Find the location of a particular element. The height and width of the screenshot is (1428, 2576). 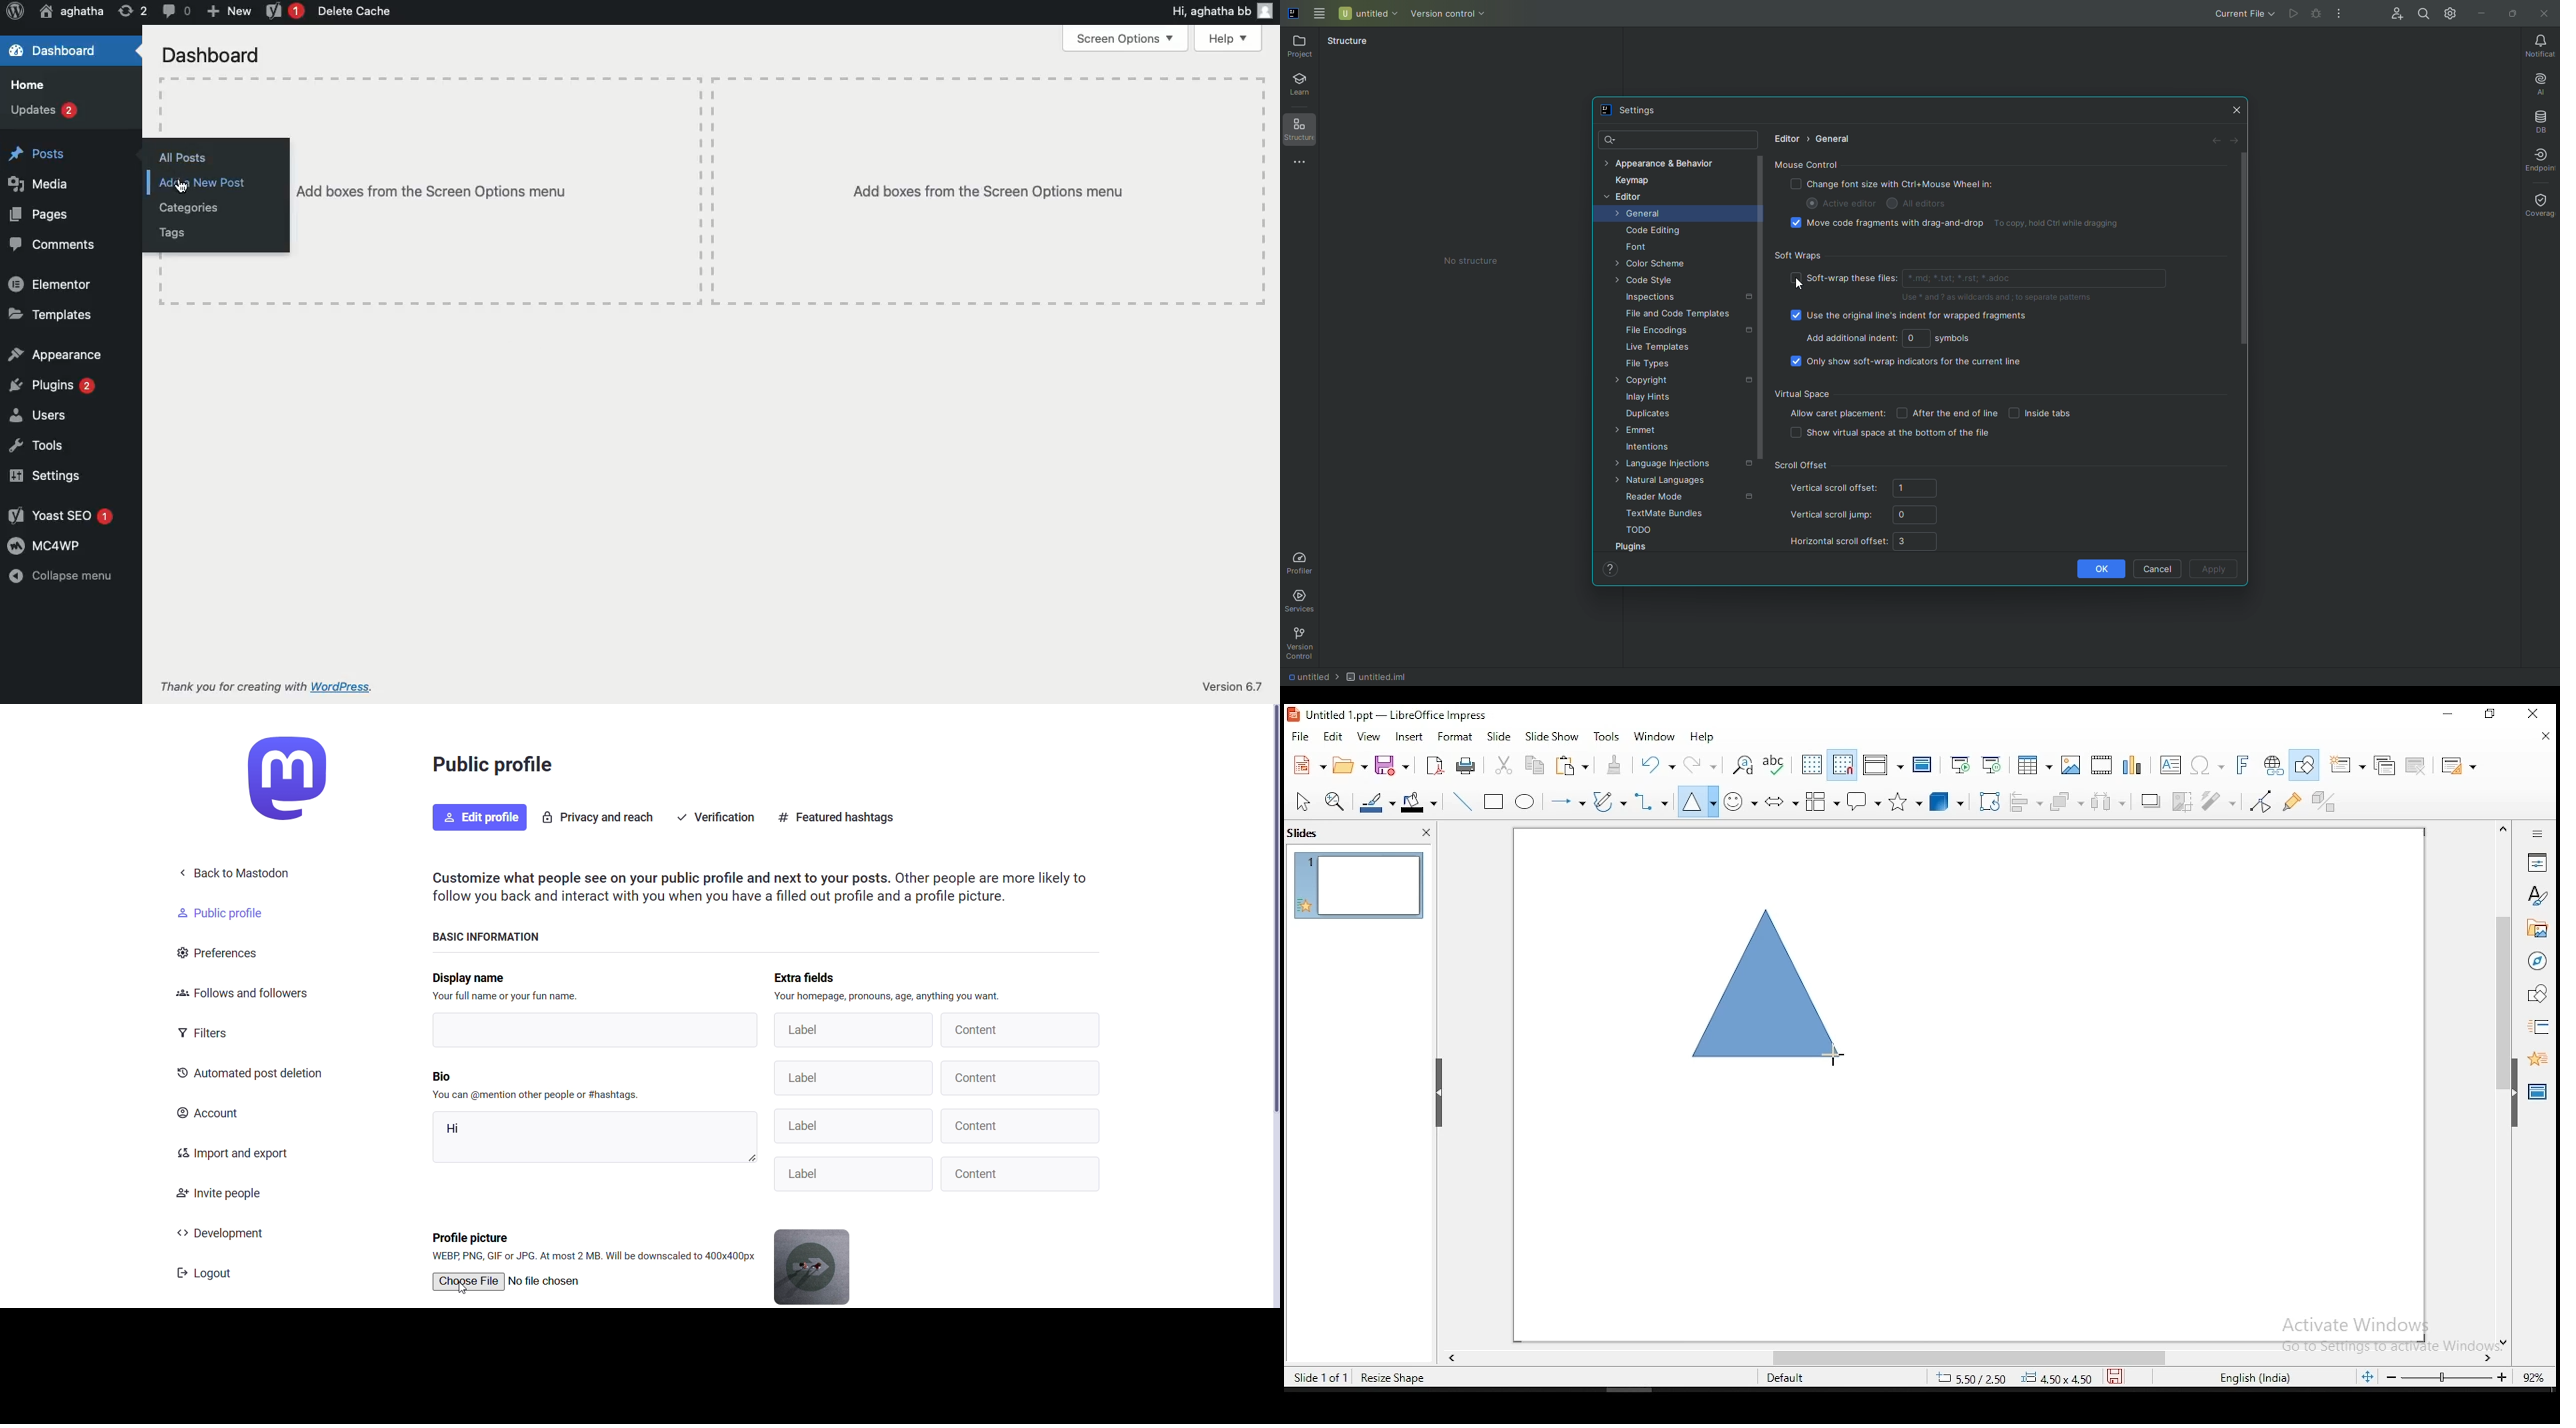

stars and banners is located at coordinates (1904, 802).